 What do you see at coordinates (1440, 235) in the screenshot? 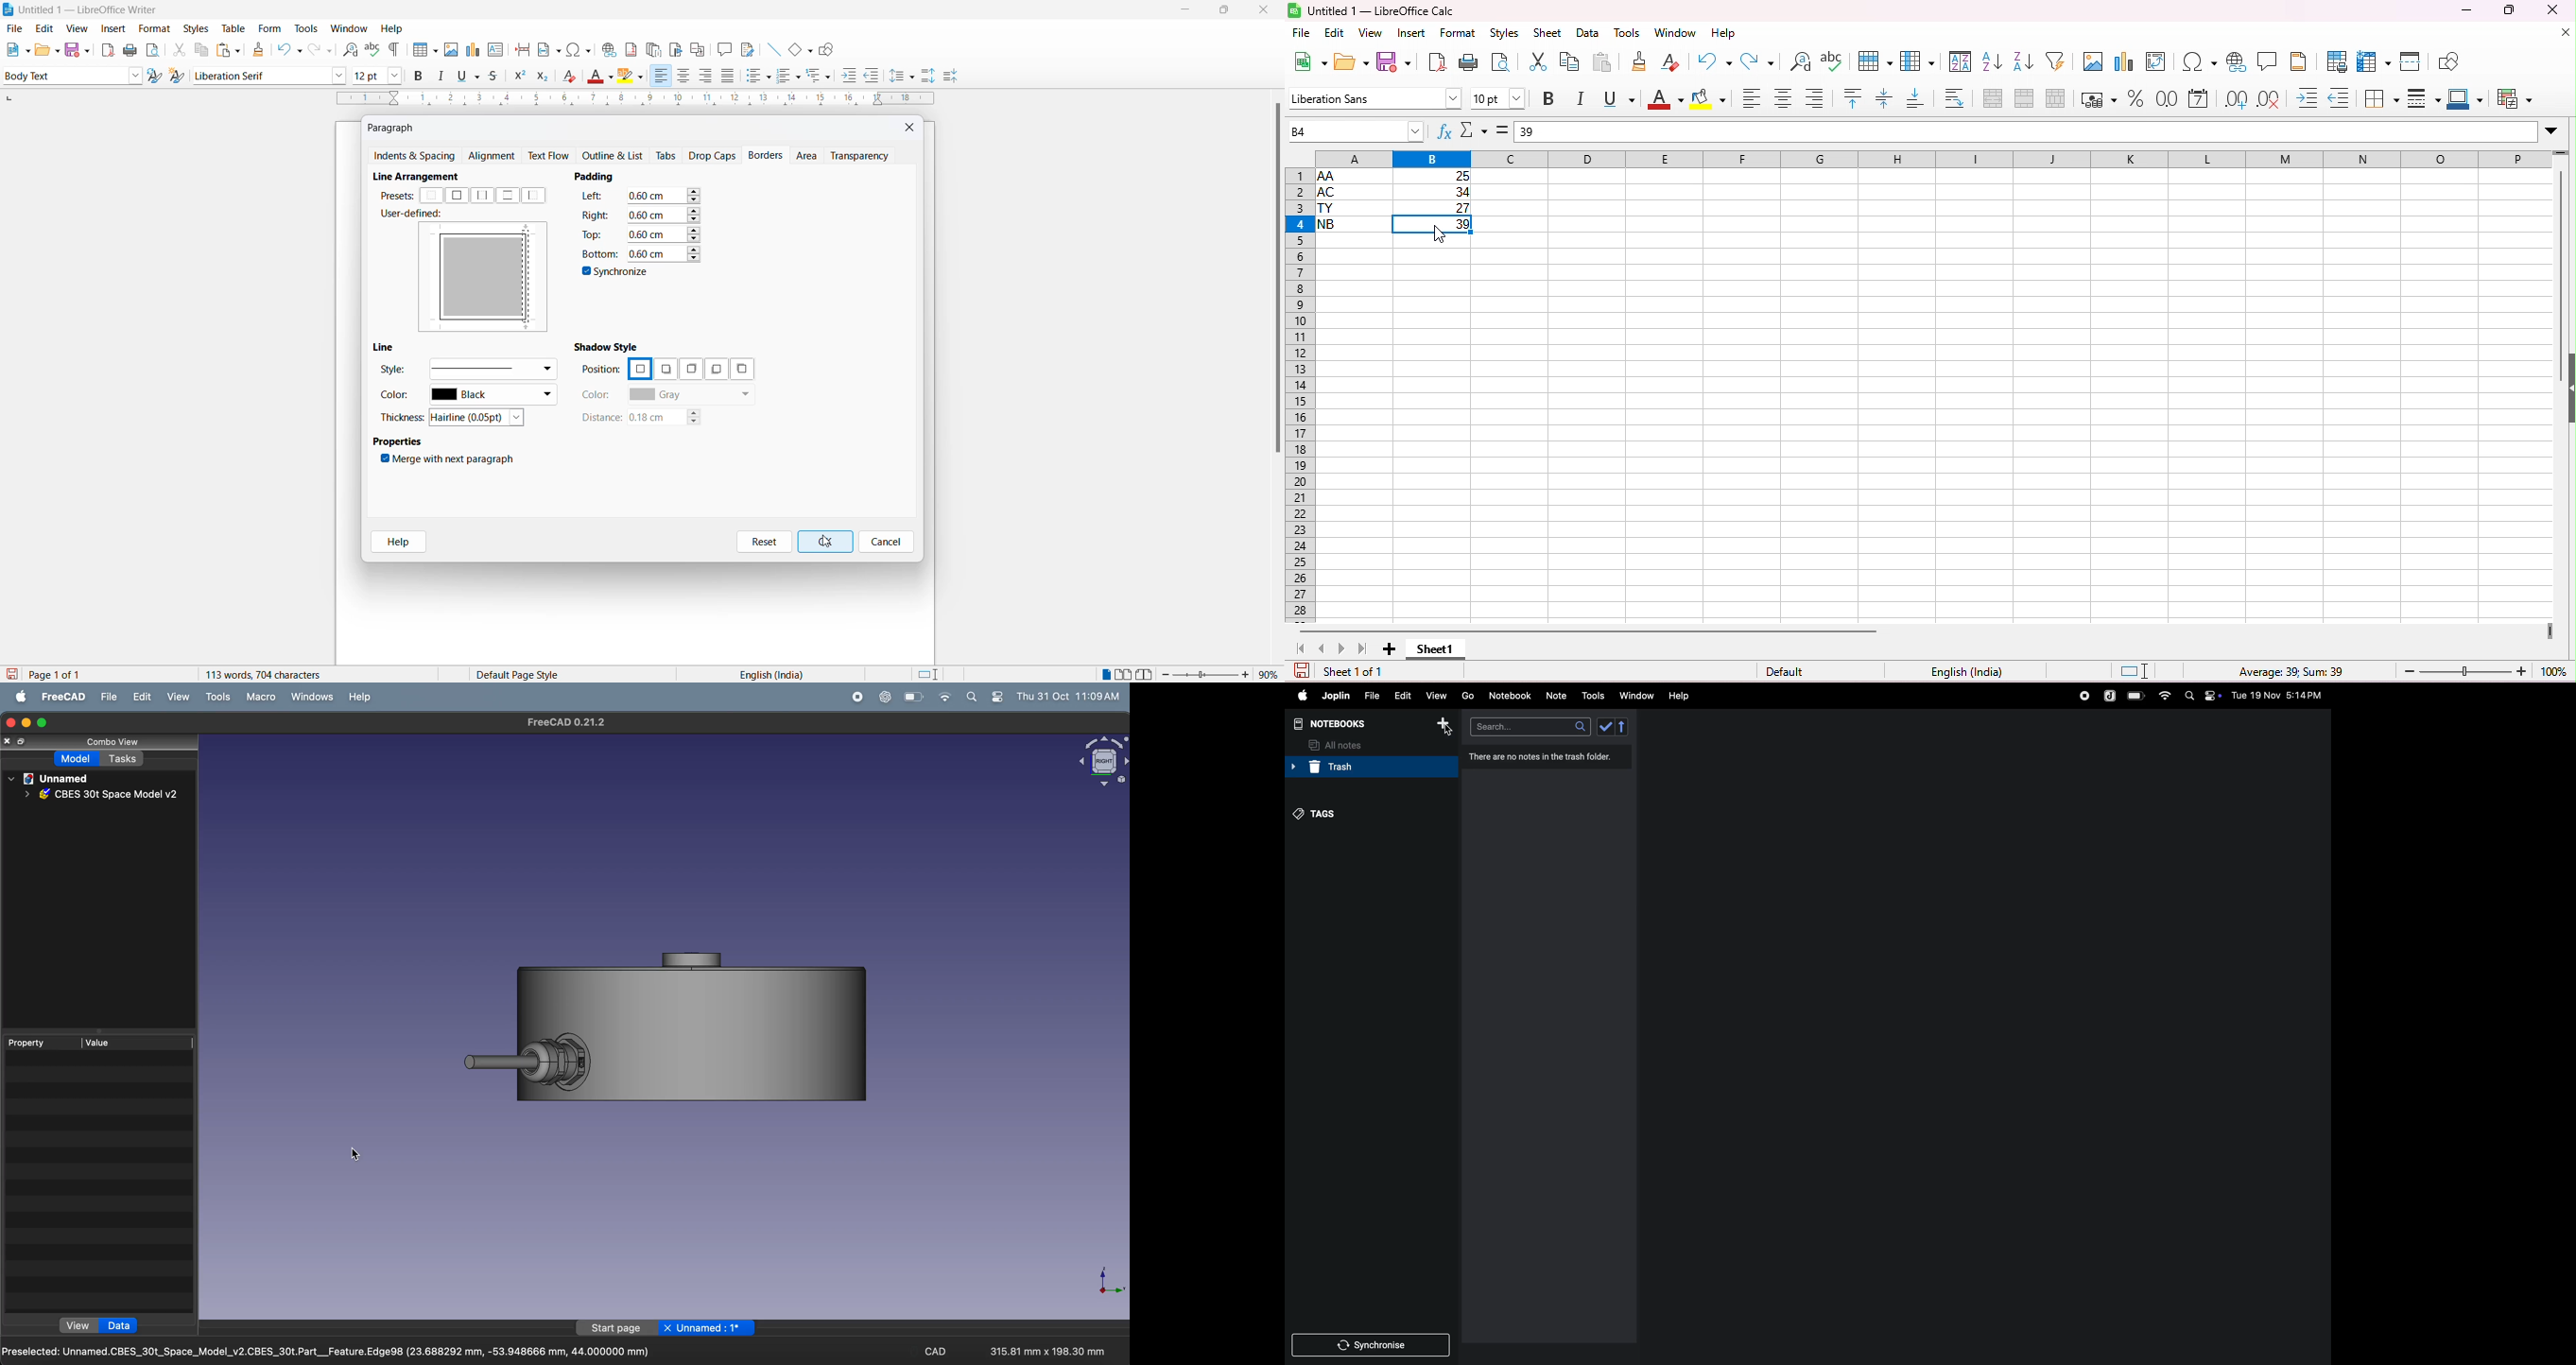
I see `cursor movement` at bounding box center [1440, 235].